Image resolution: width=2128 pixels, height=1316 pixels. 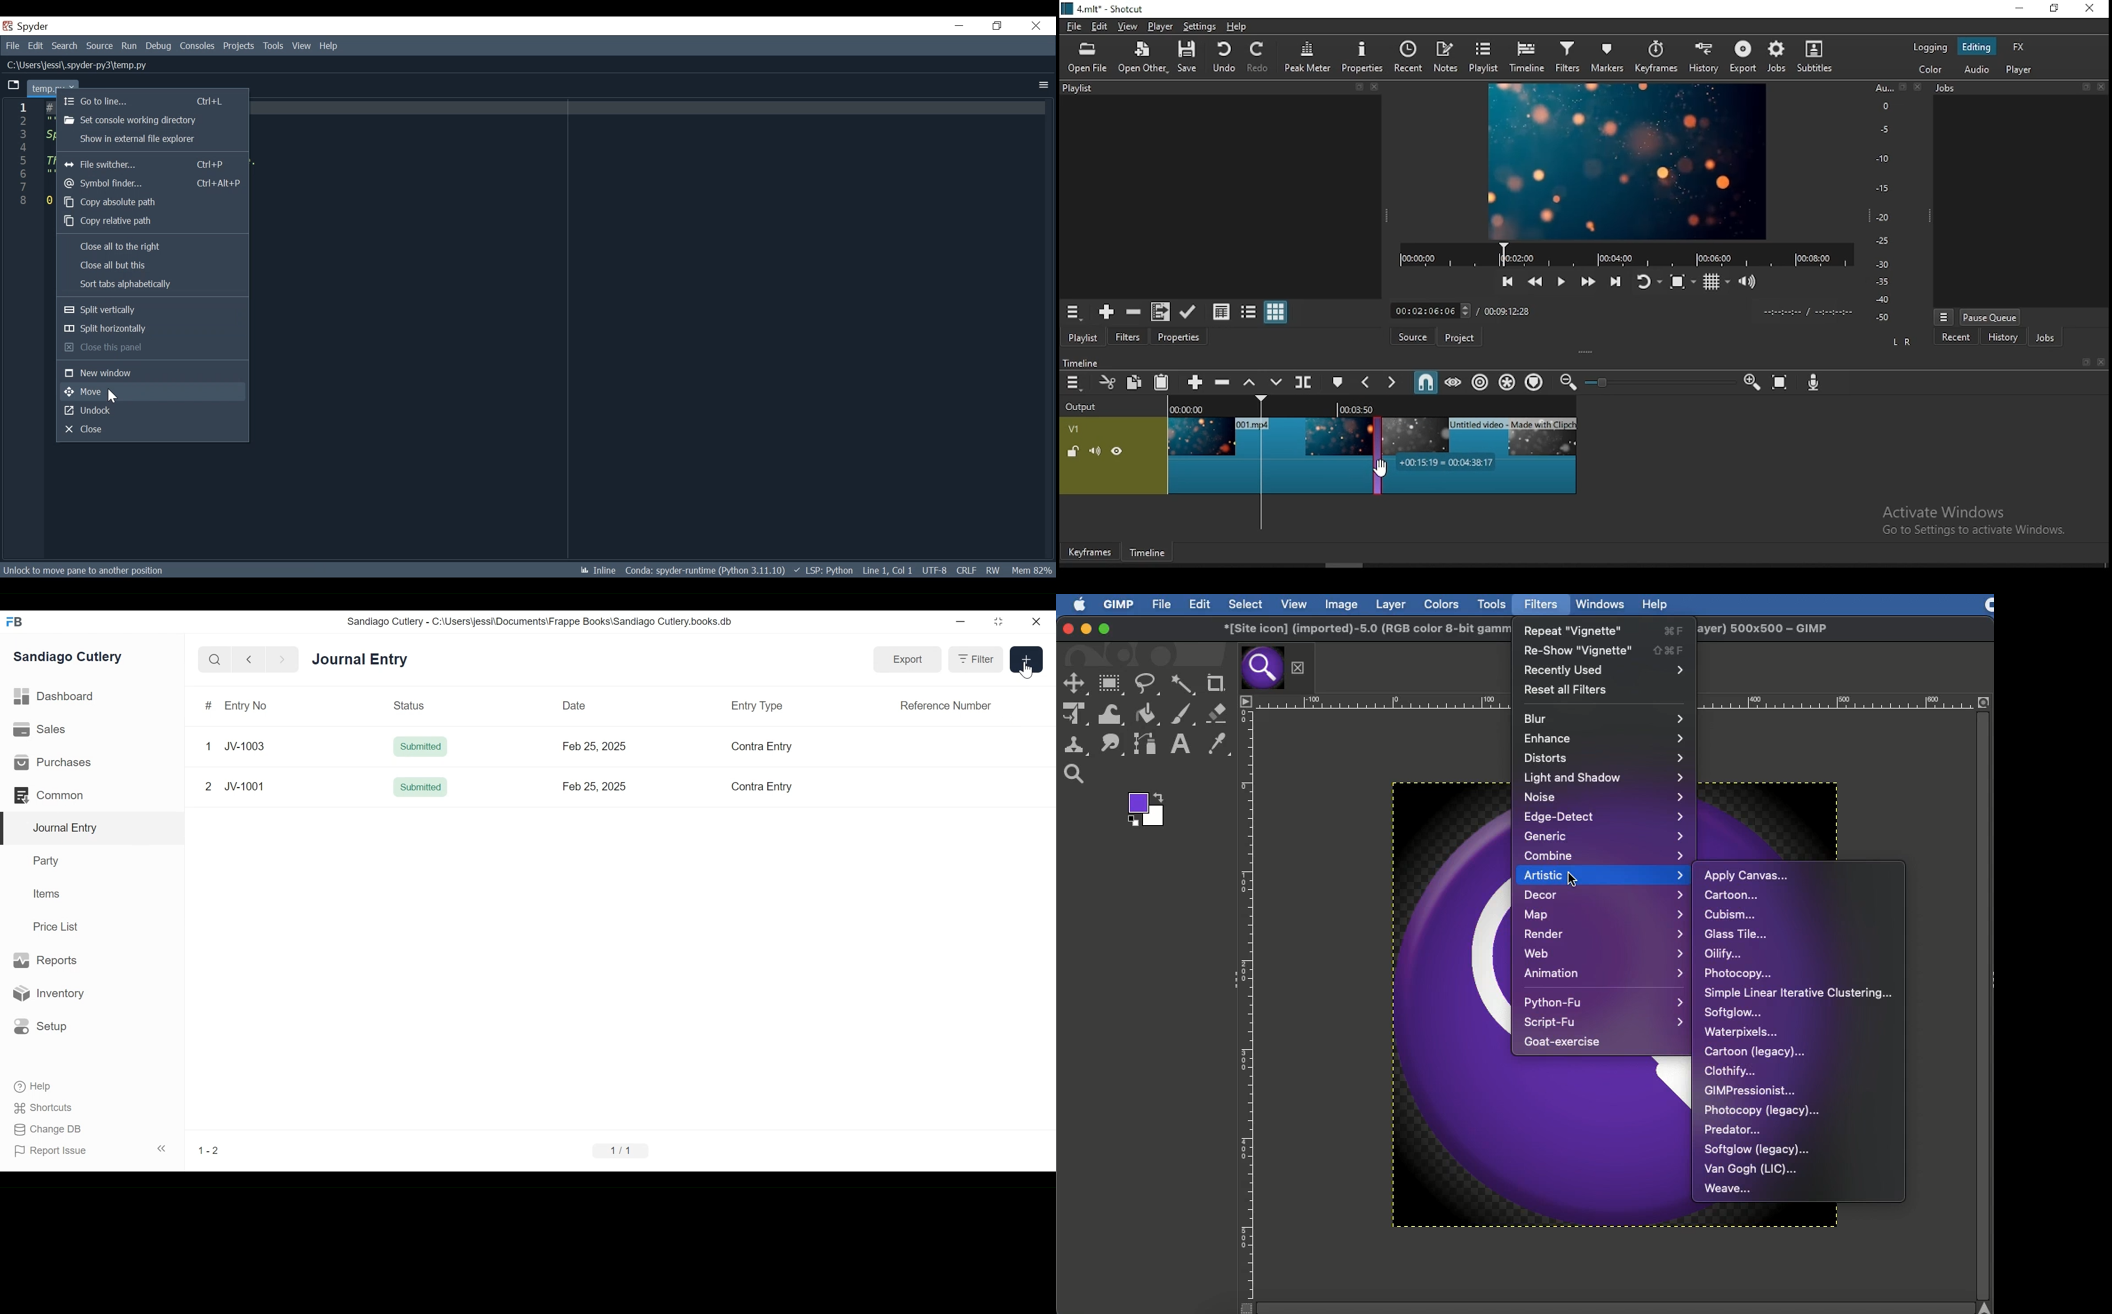 I want to click on Softglow, so click(x=1734, y=1013).